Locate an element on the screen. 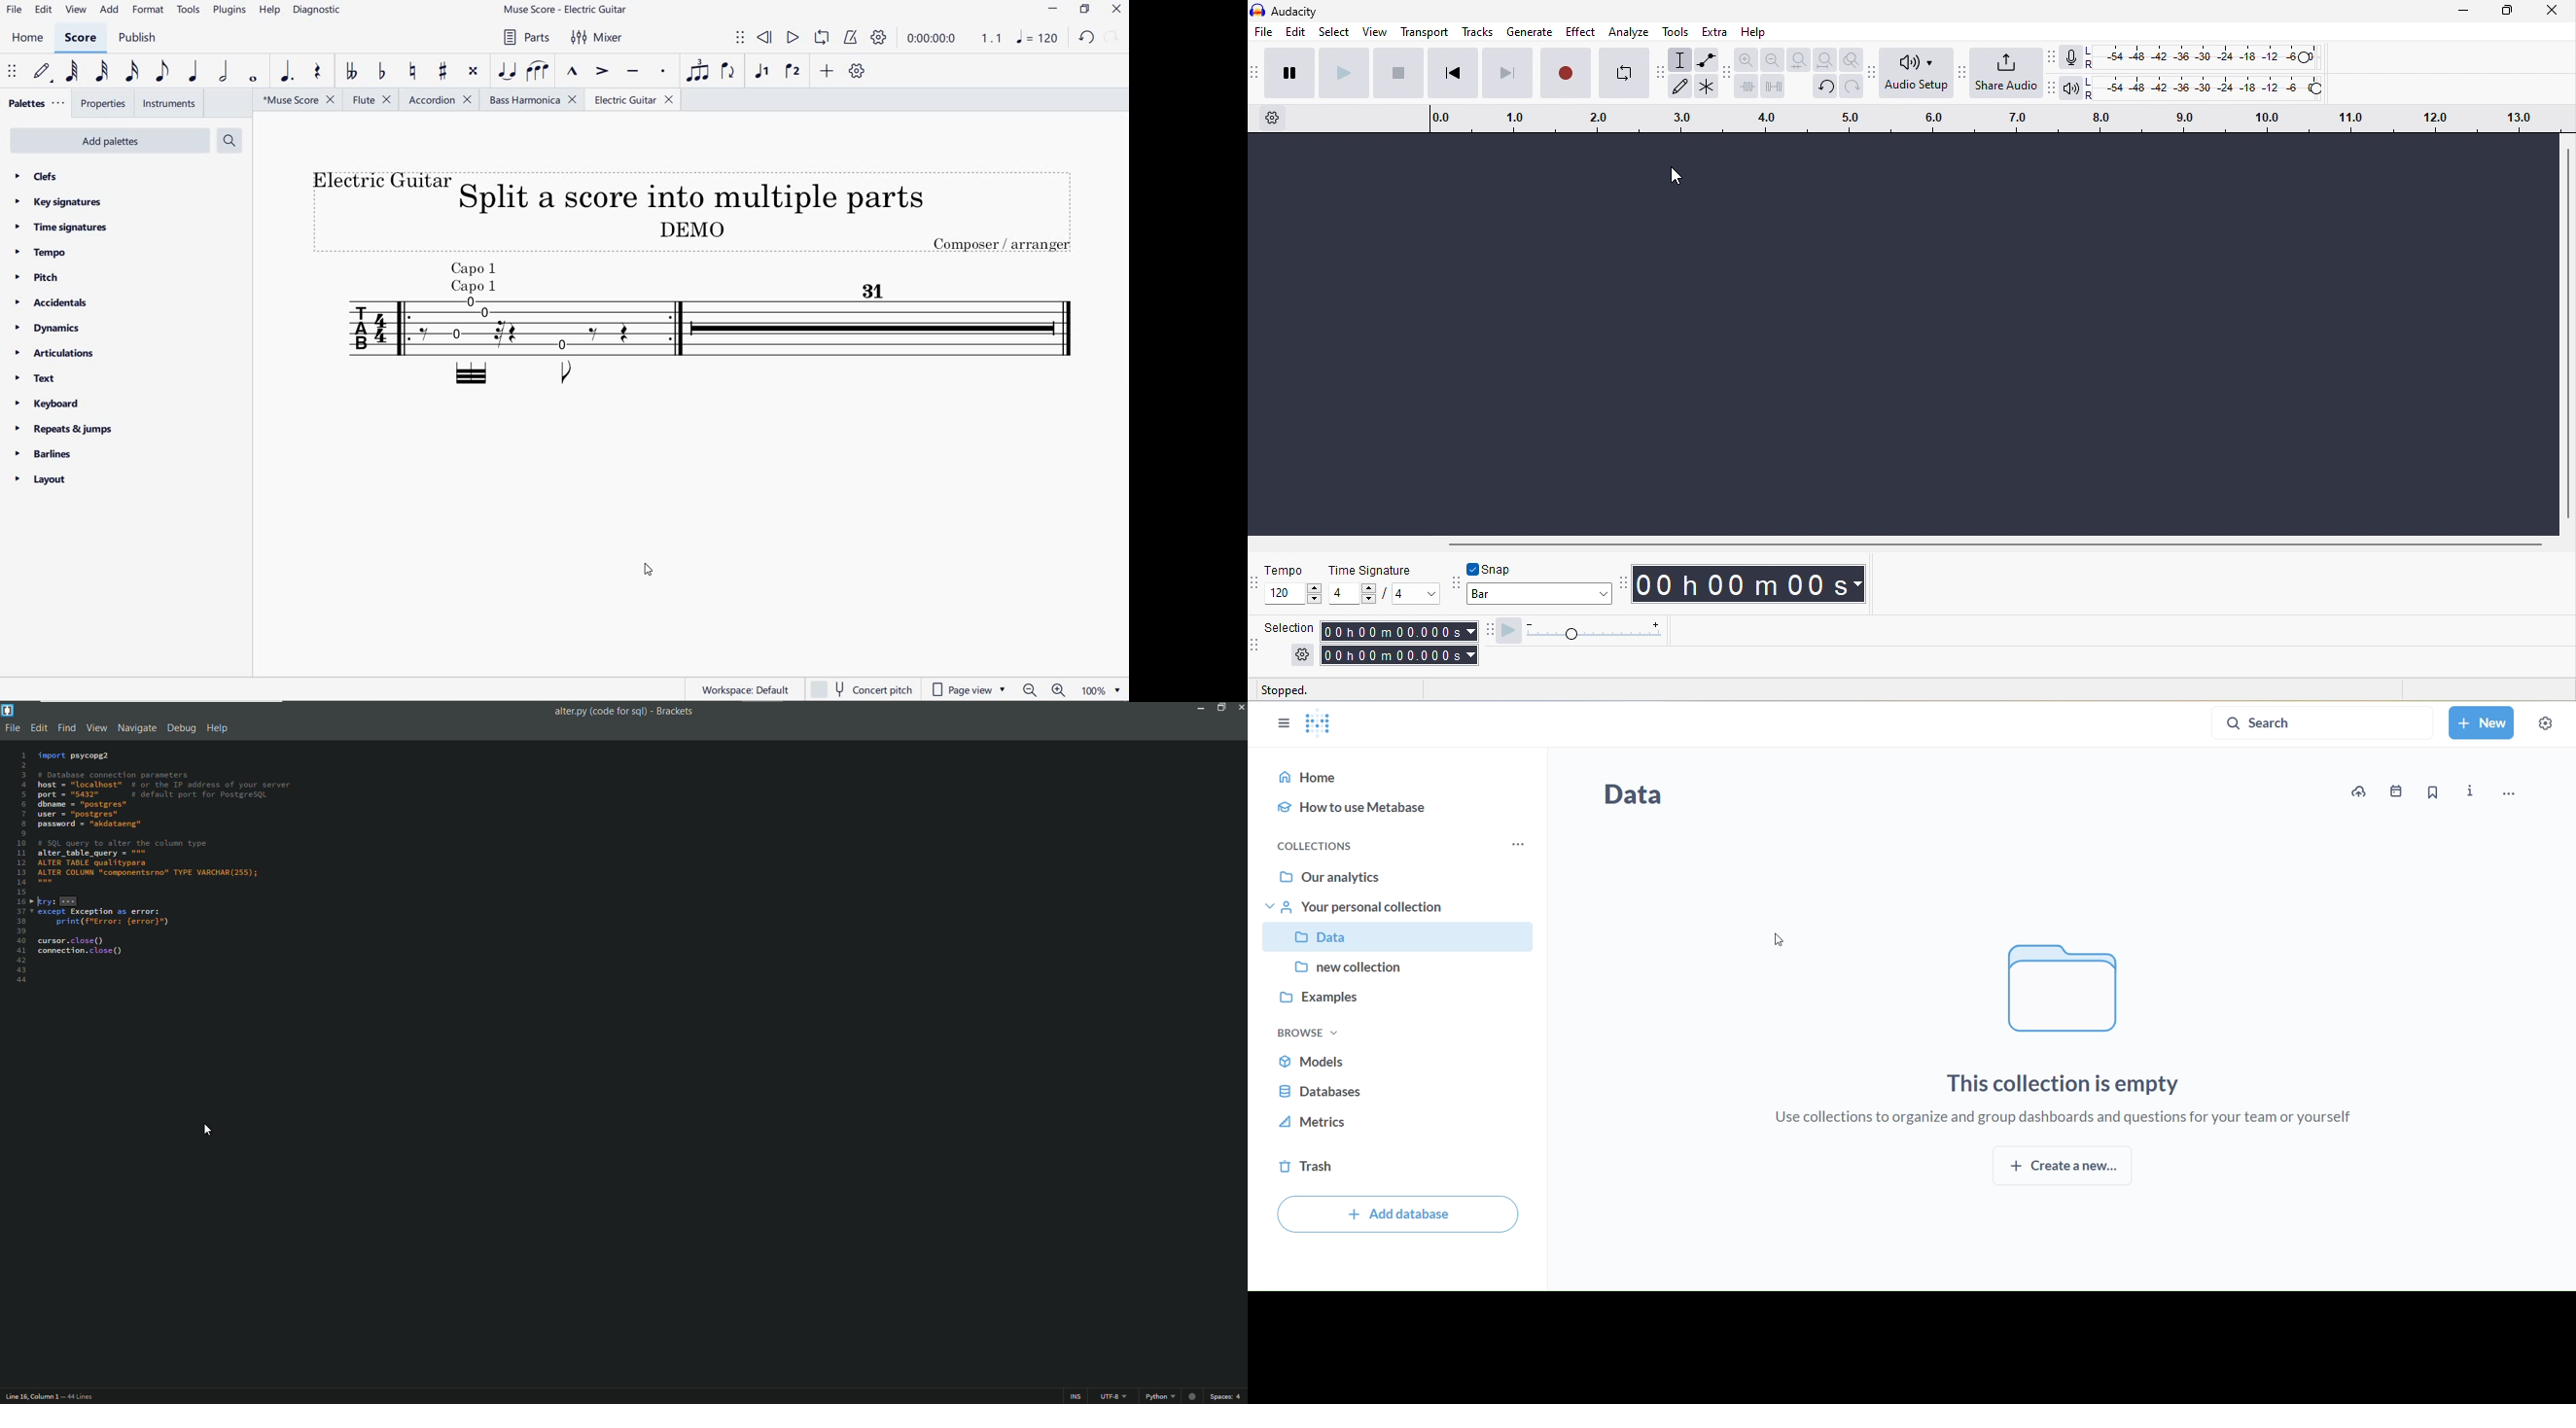 The height and width of the screenshot is (1428, 2576). Flute (score split into multiple parts) is located at coordinates (369, 101).